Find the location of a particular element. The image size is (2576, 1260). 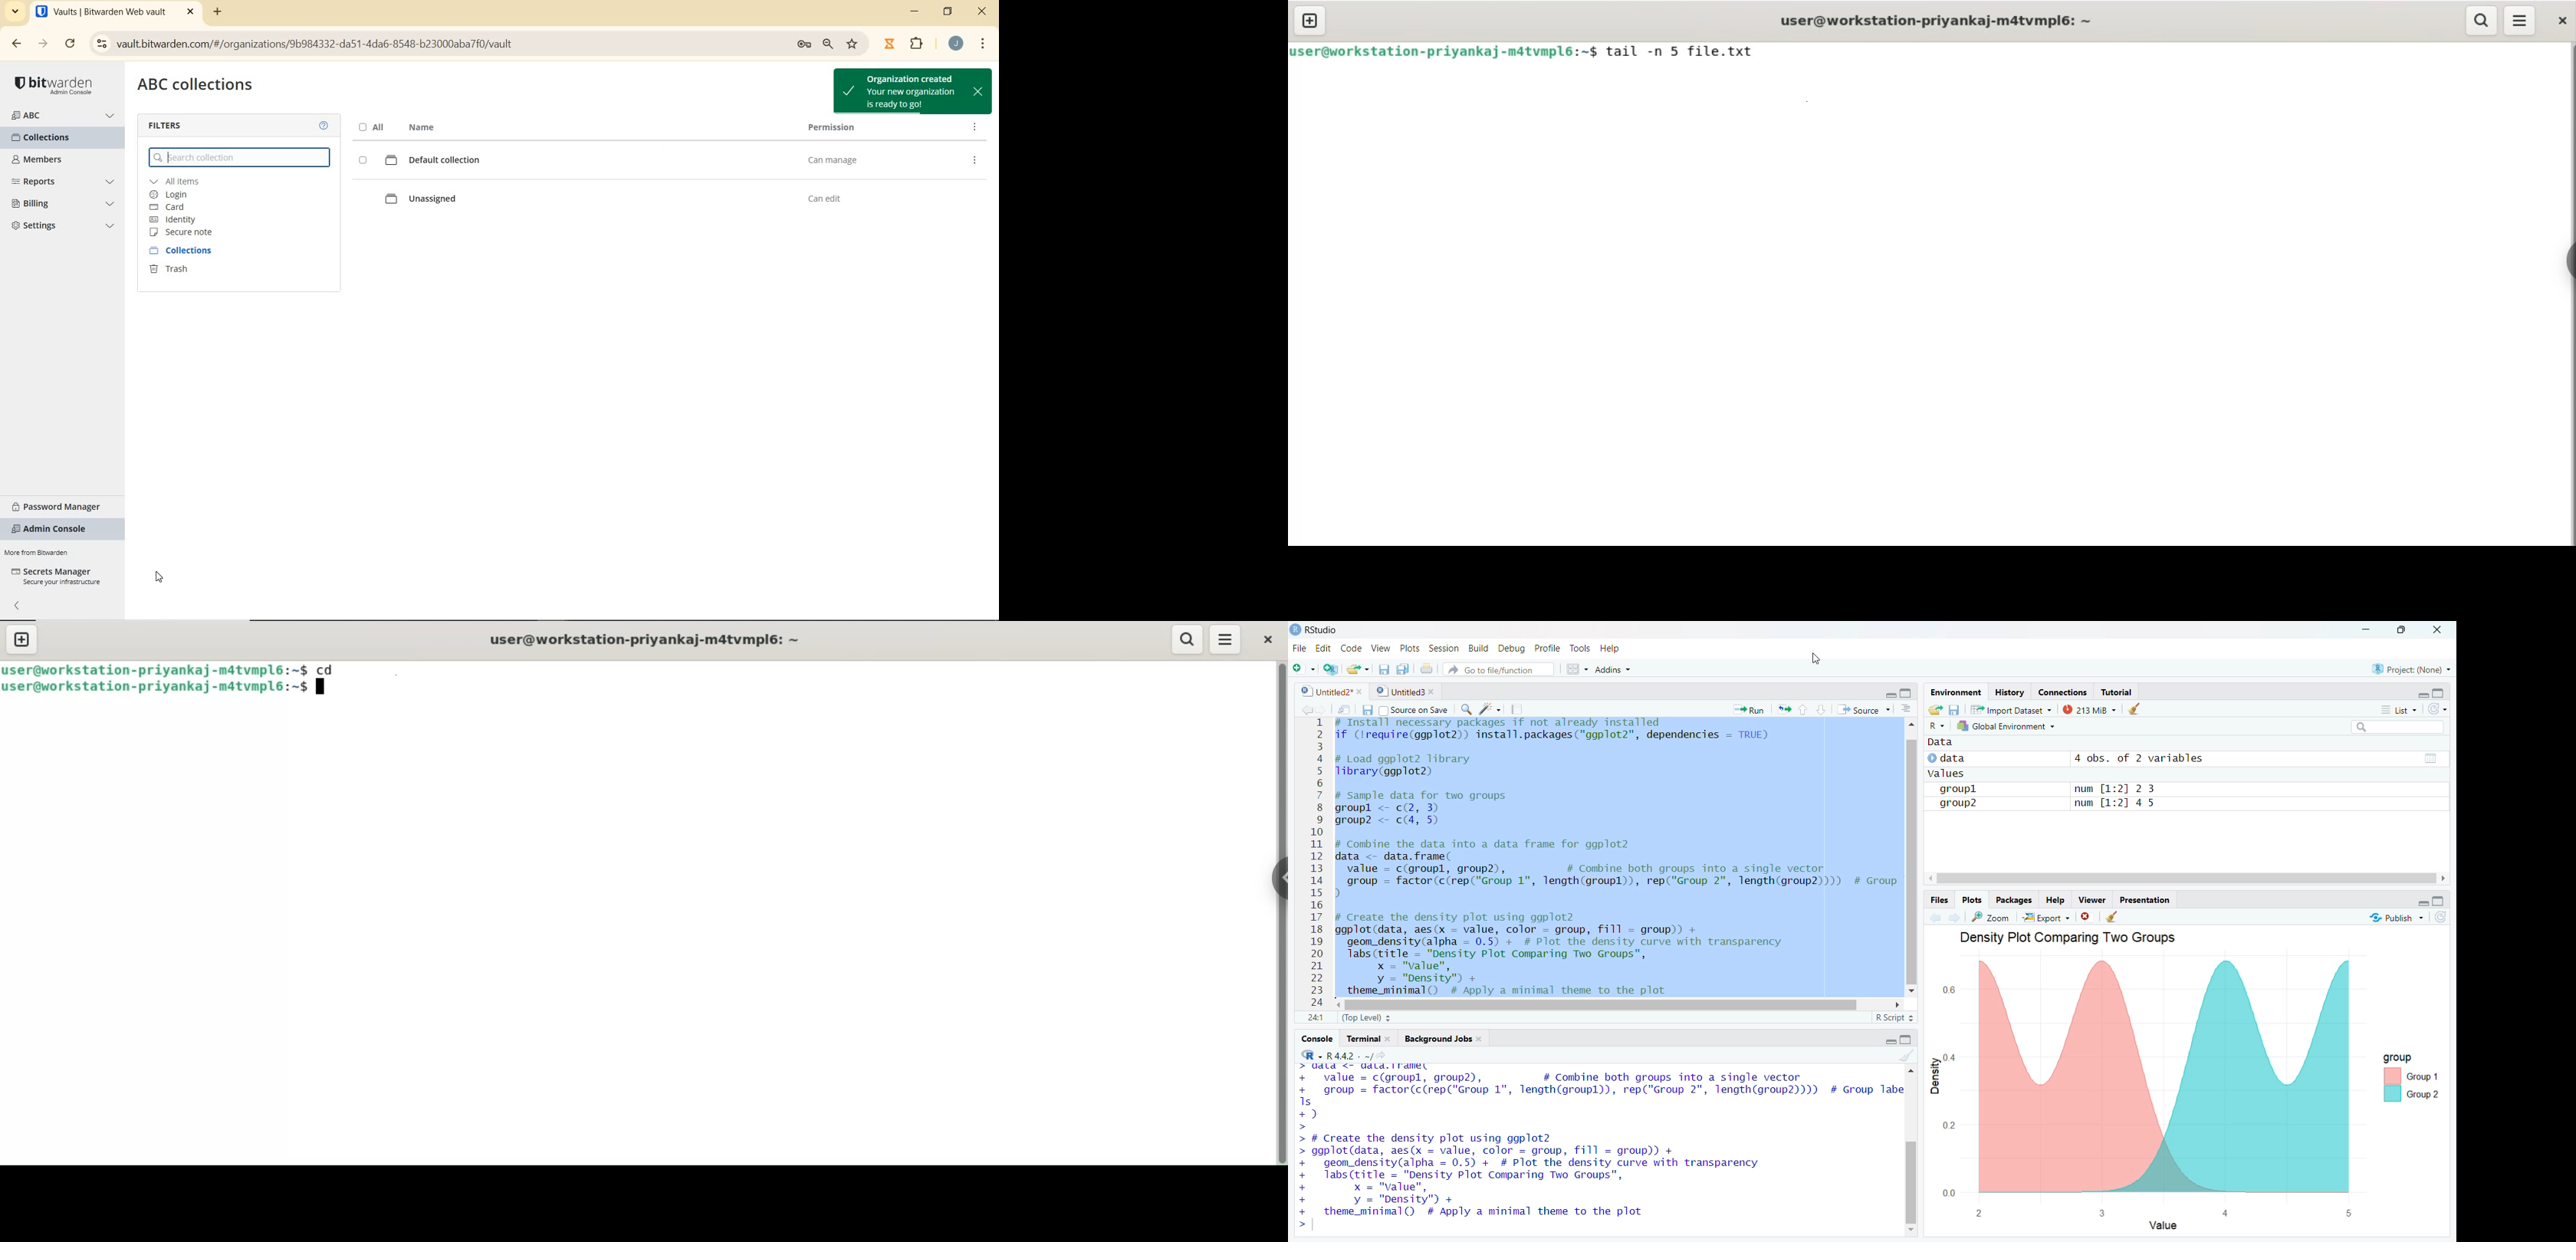

maximize is located at coordinates (2442, 900).